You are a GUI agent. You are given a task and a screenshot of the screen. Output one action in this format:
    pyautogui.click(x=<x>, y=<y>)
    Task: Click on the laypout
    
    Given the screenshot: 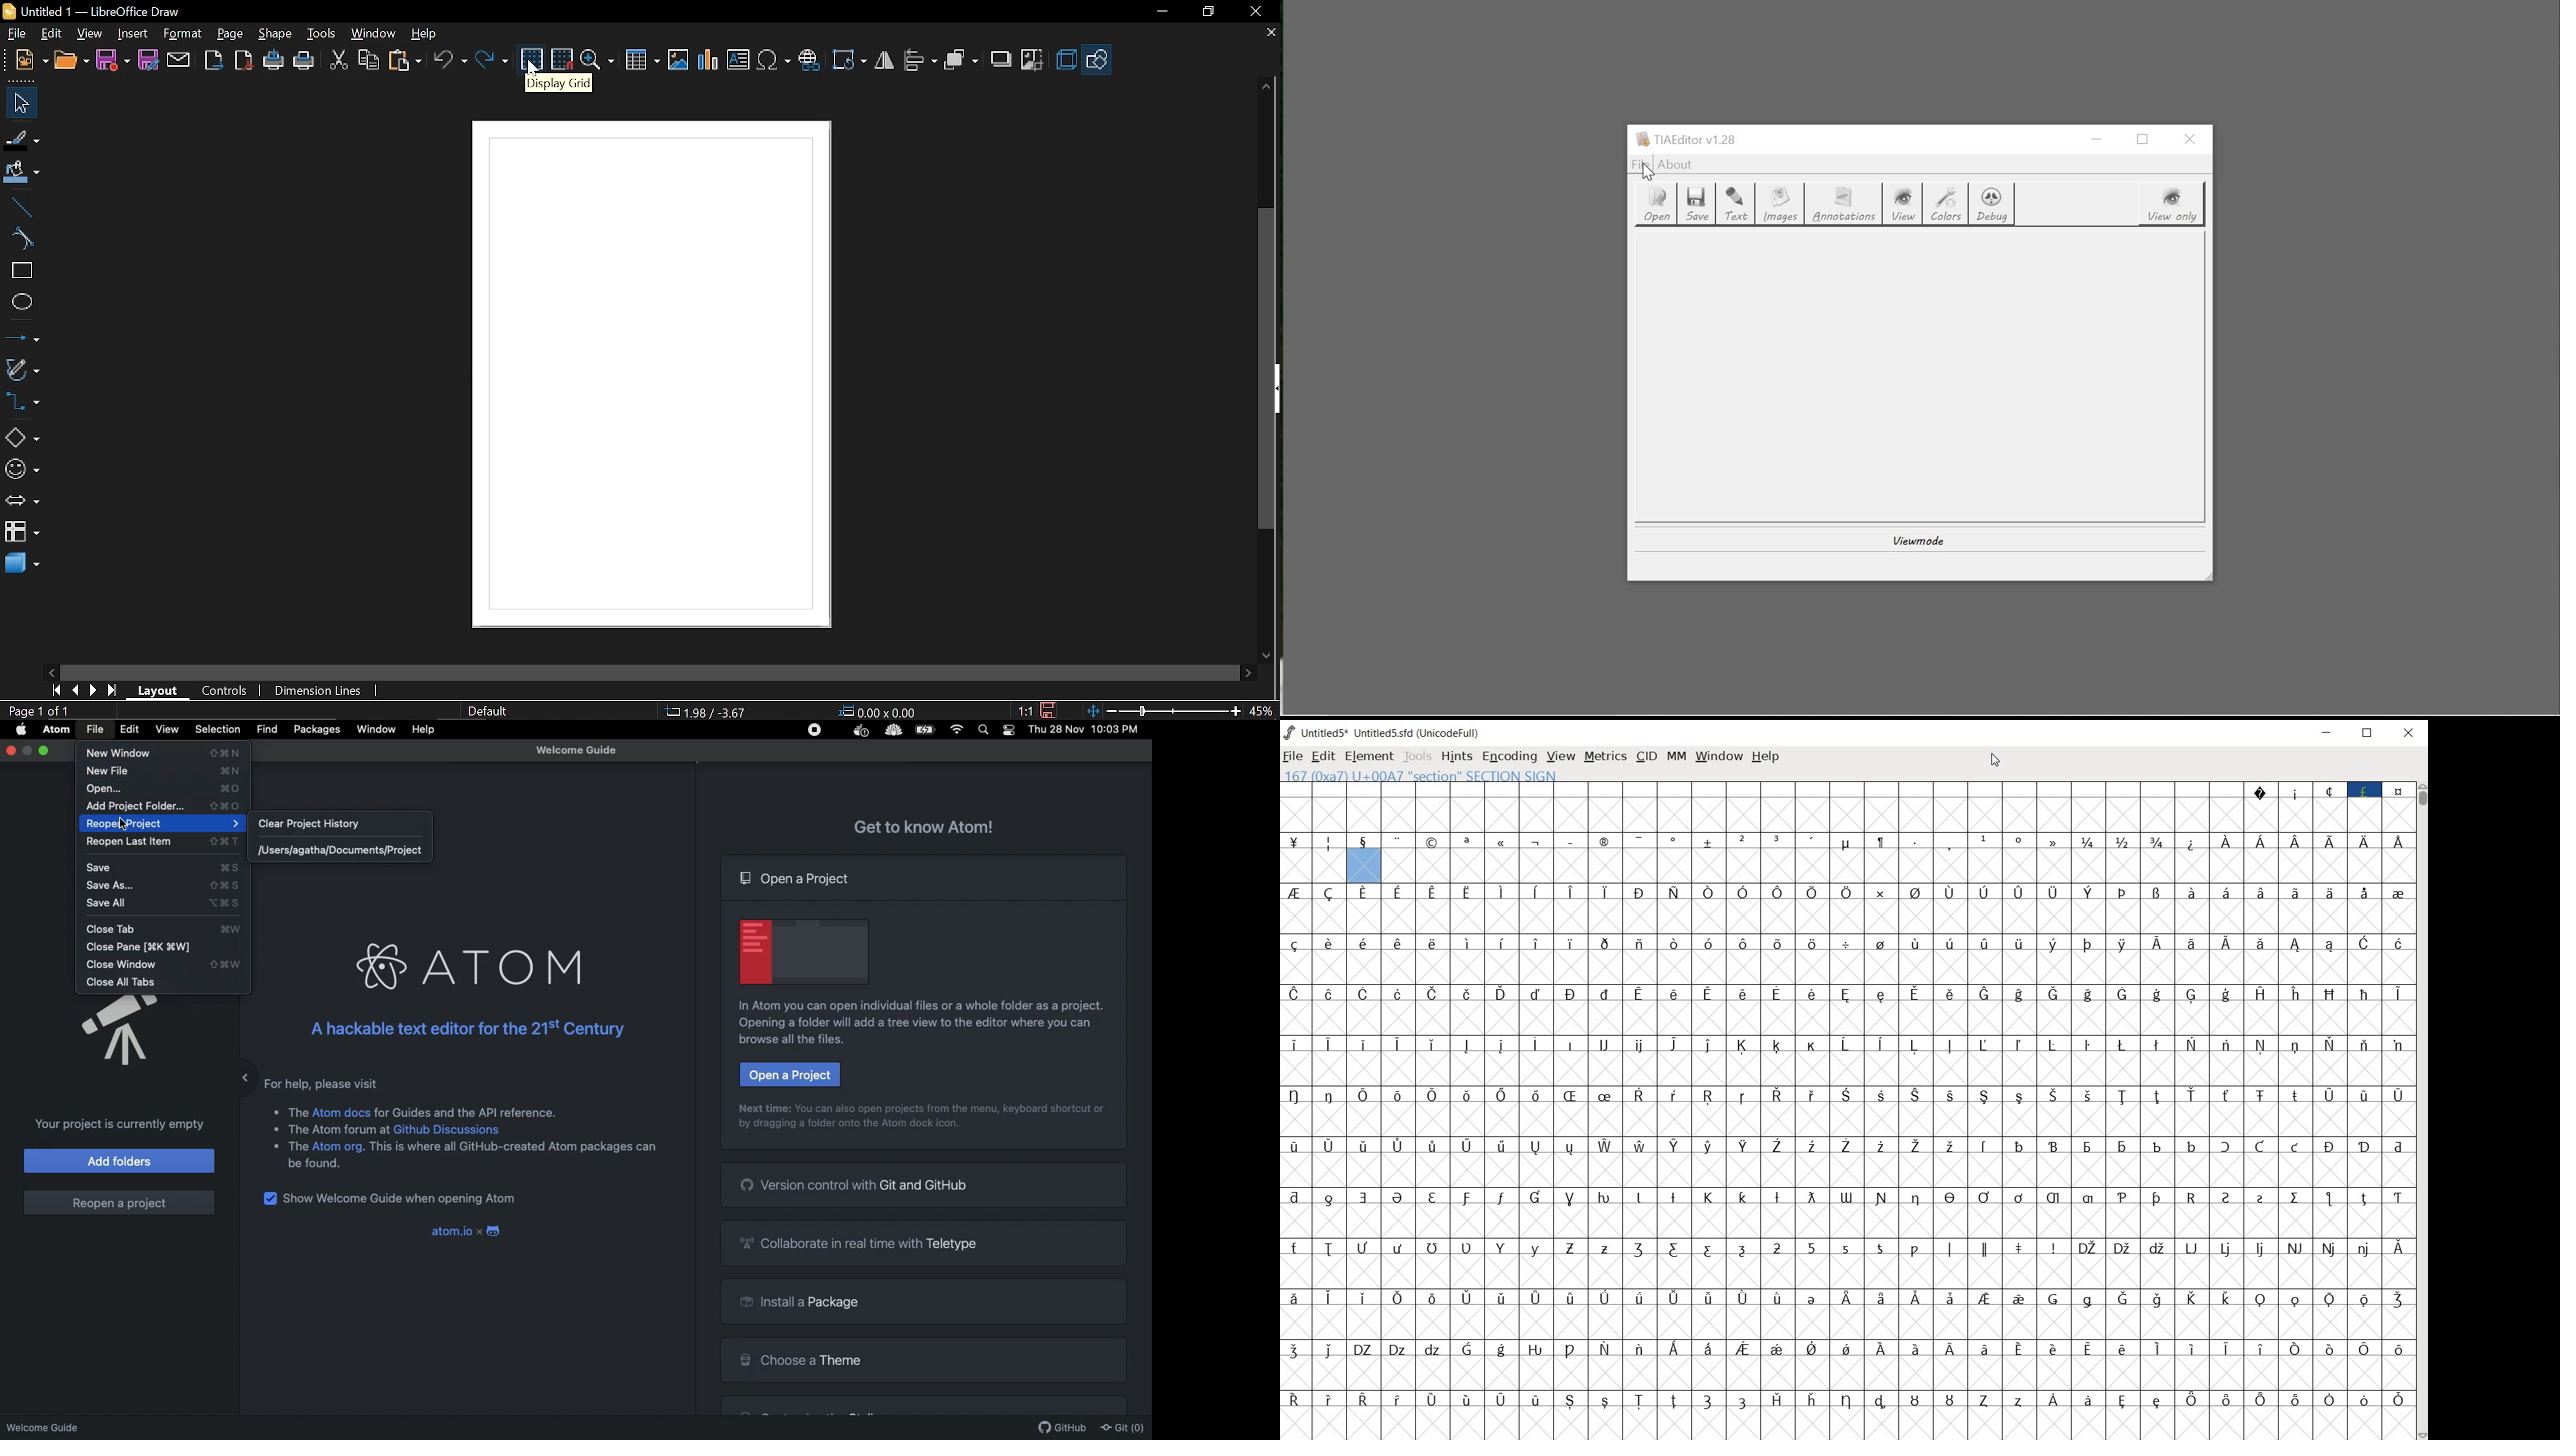 What is the action you would take?
    pyautogui.click(x=158, y=692)
    